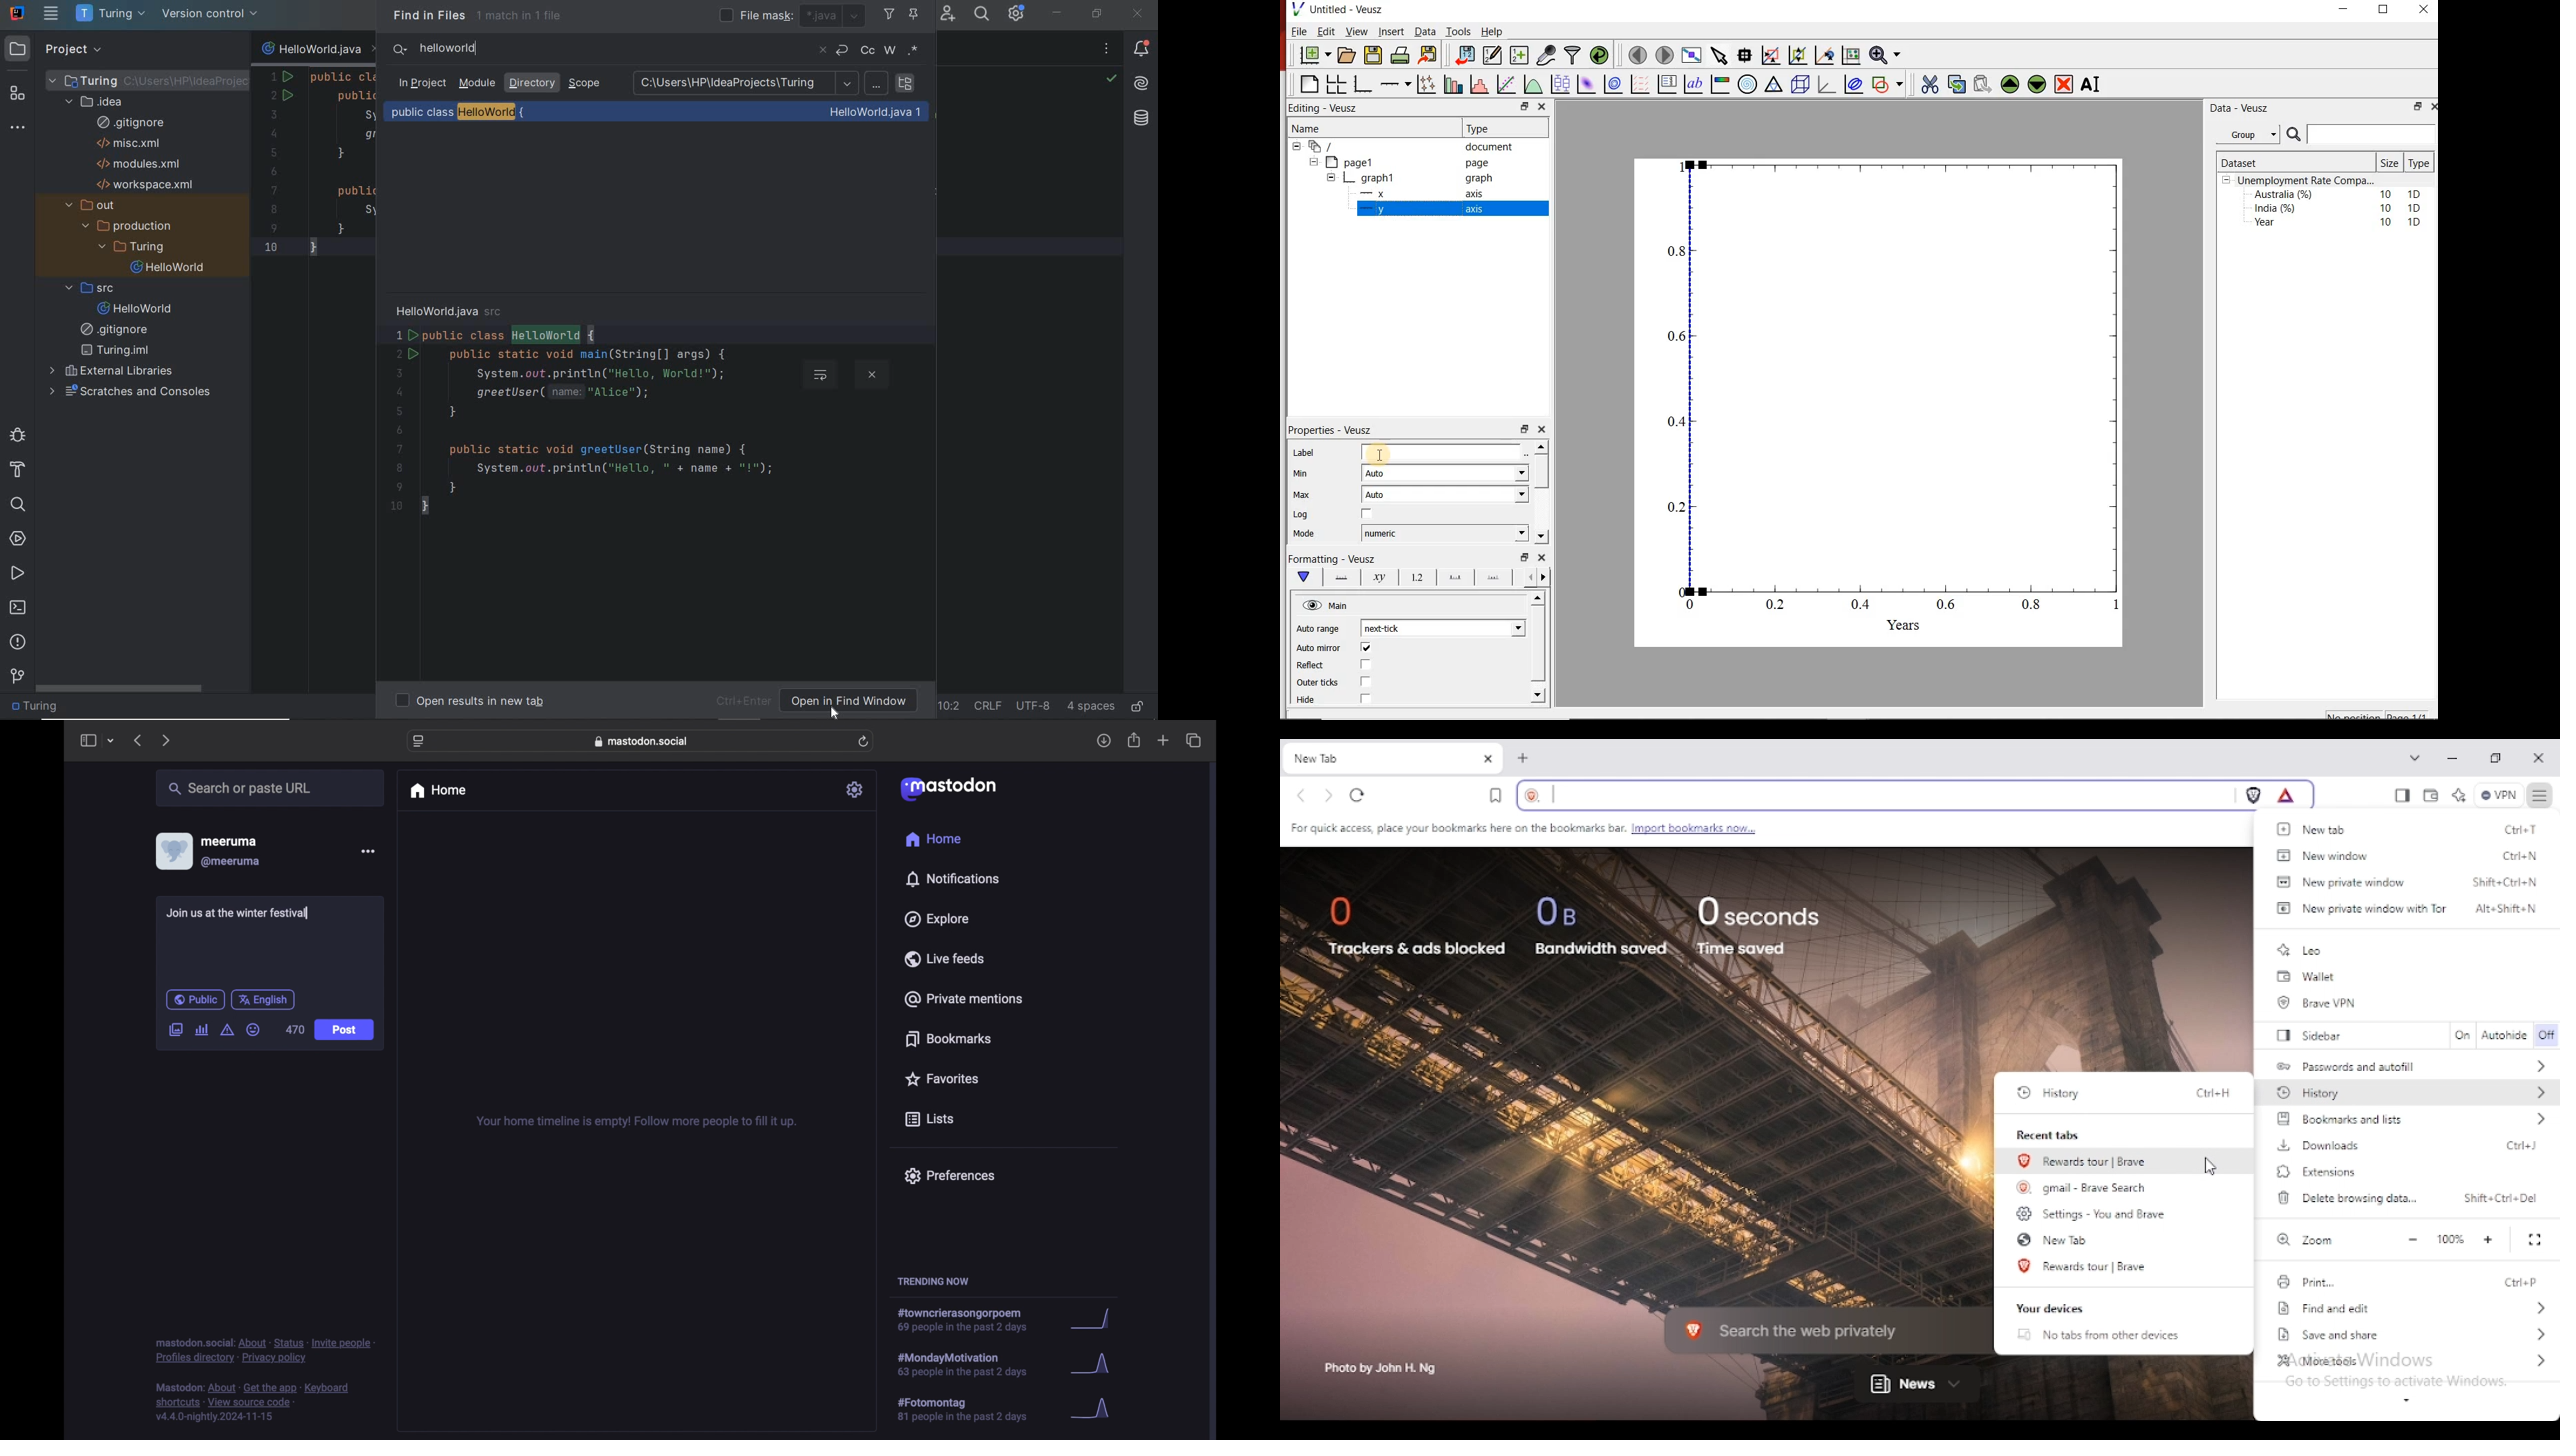 The image size is (2576, 1456). What do you see at coordinates (929, 1120) in the screenshot?
I see `lists` at bounding box center [929, 1120].